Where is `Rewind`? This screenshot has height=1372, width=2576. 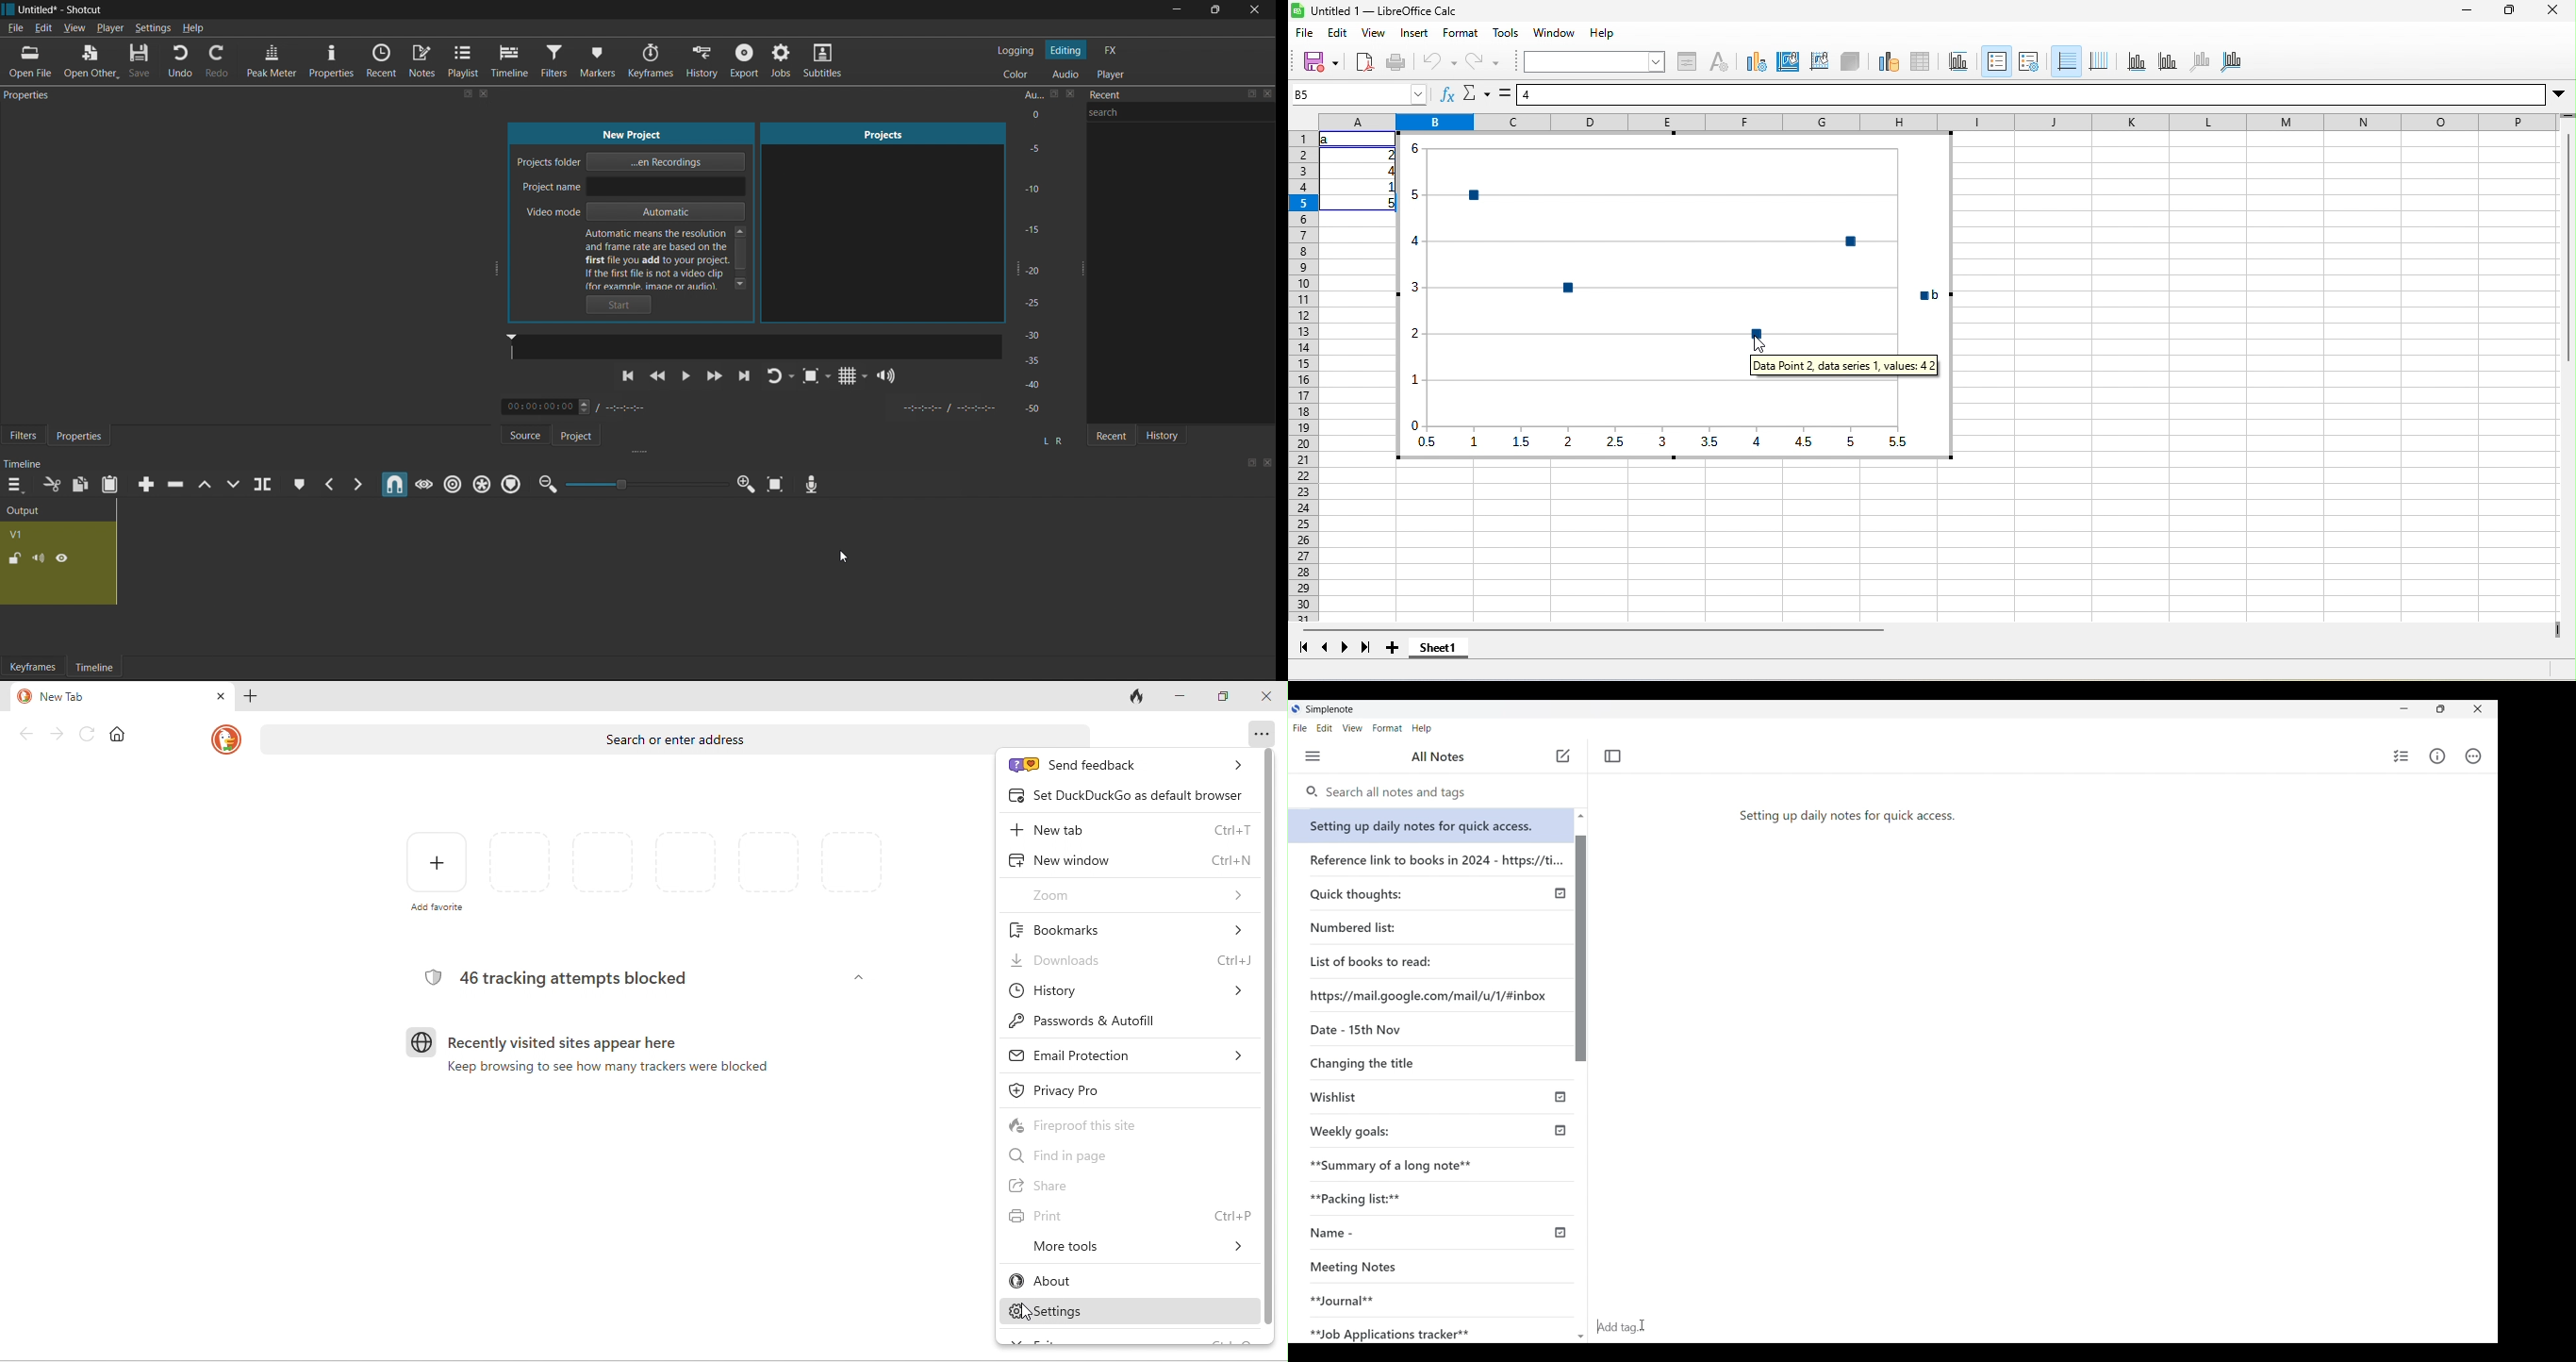
Rewind is located at coordinates (661, 378).